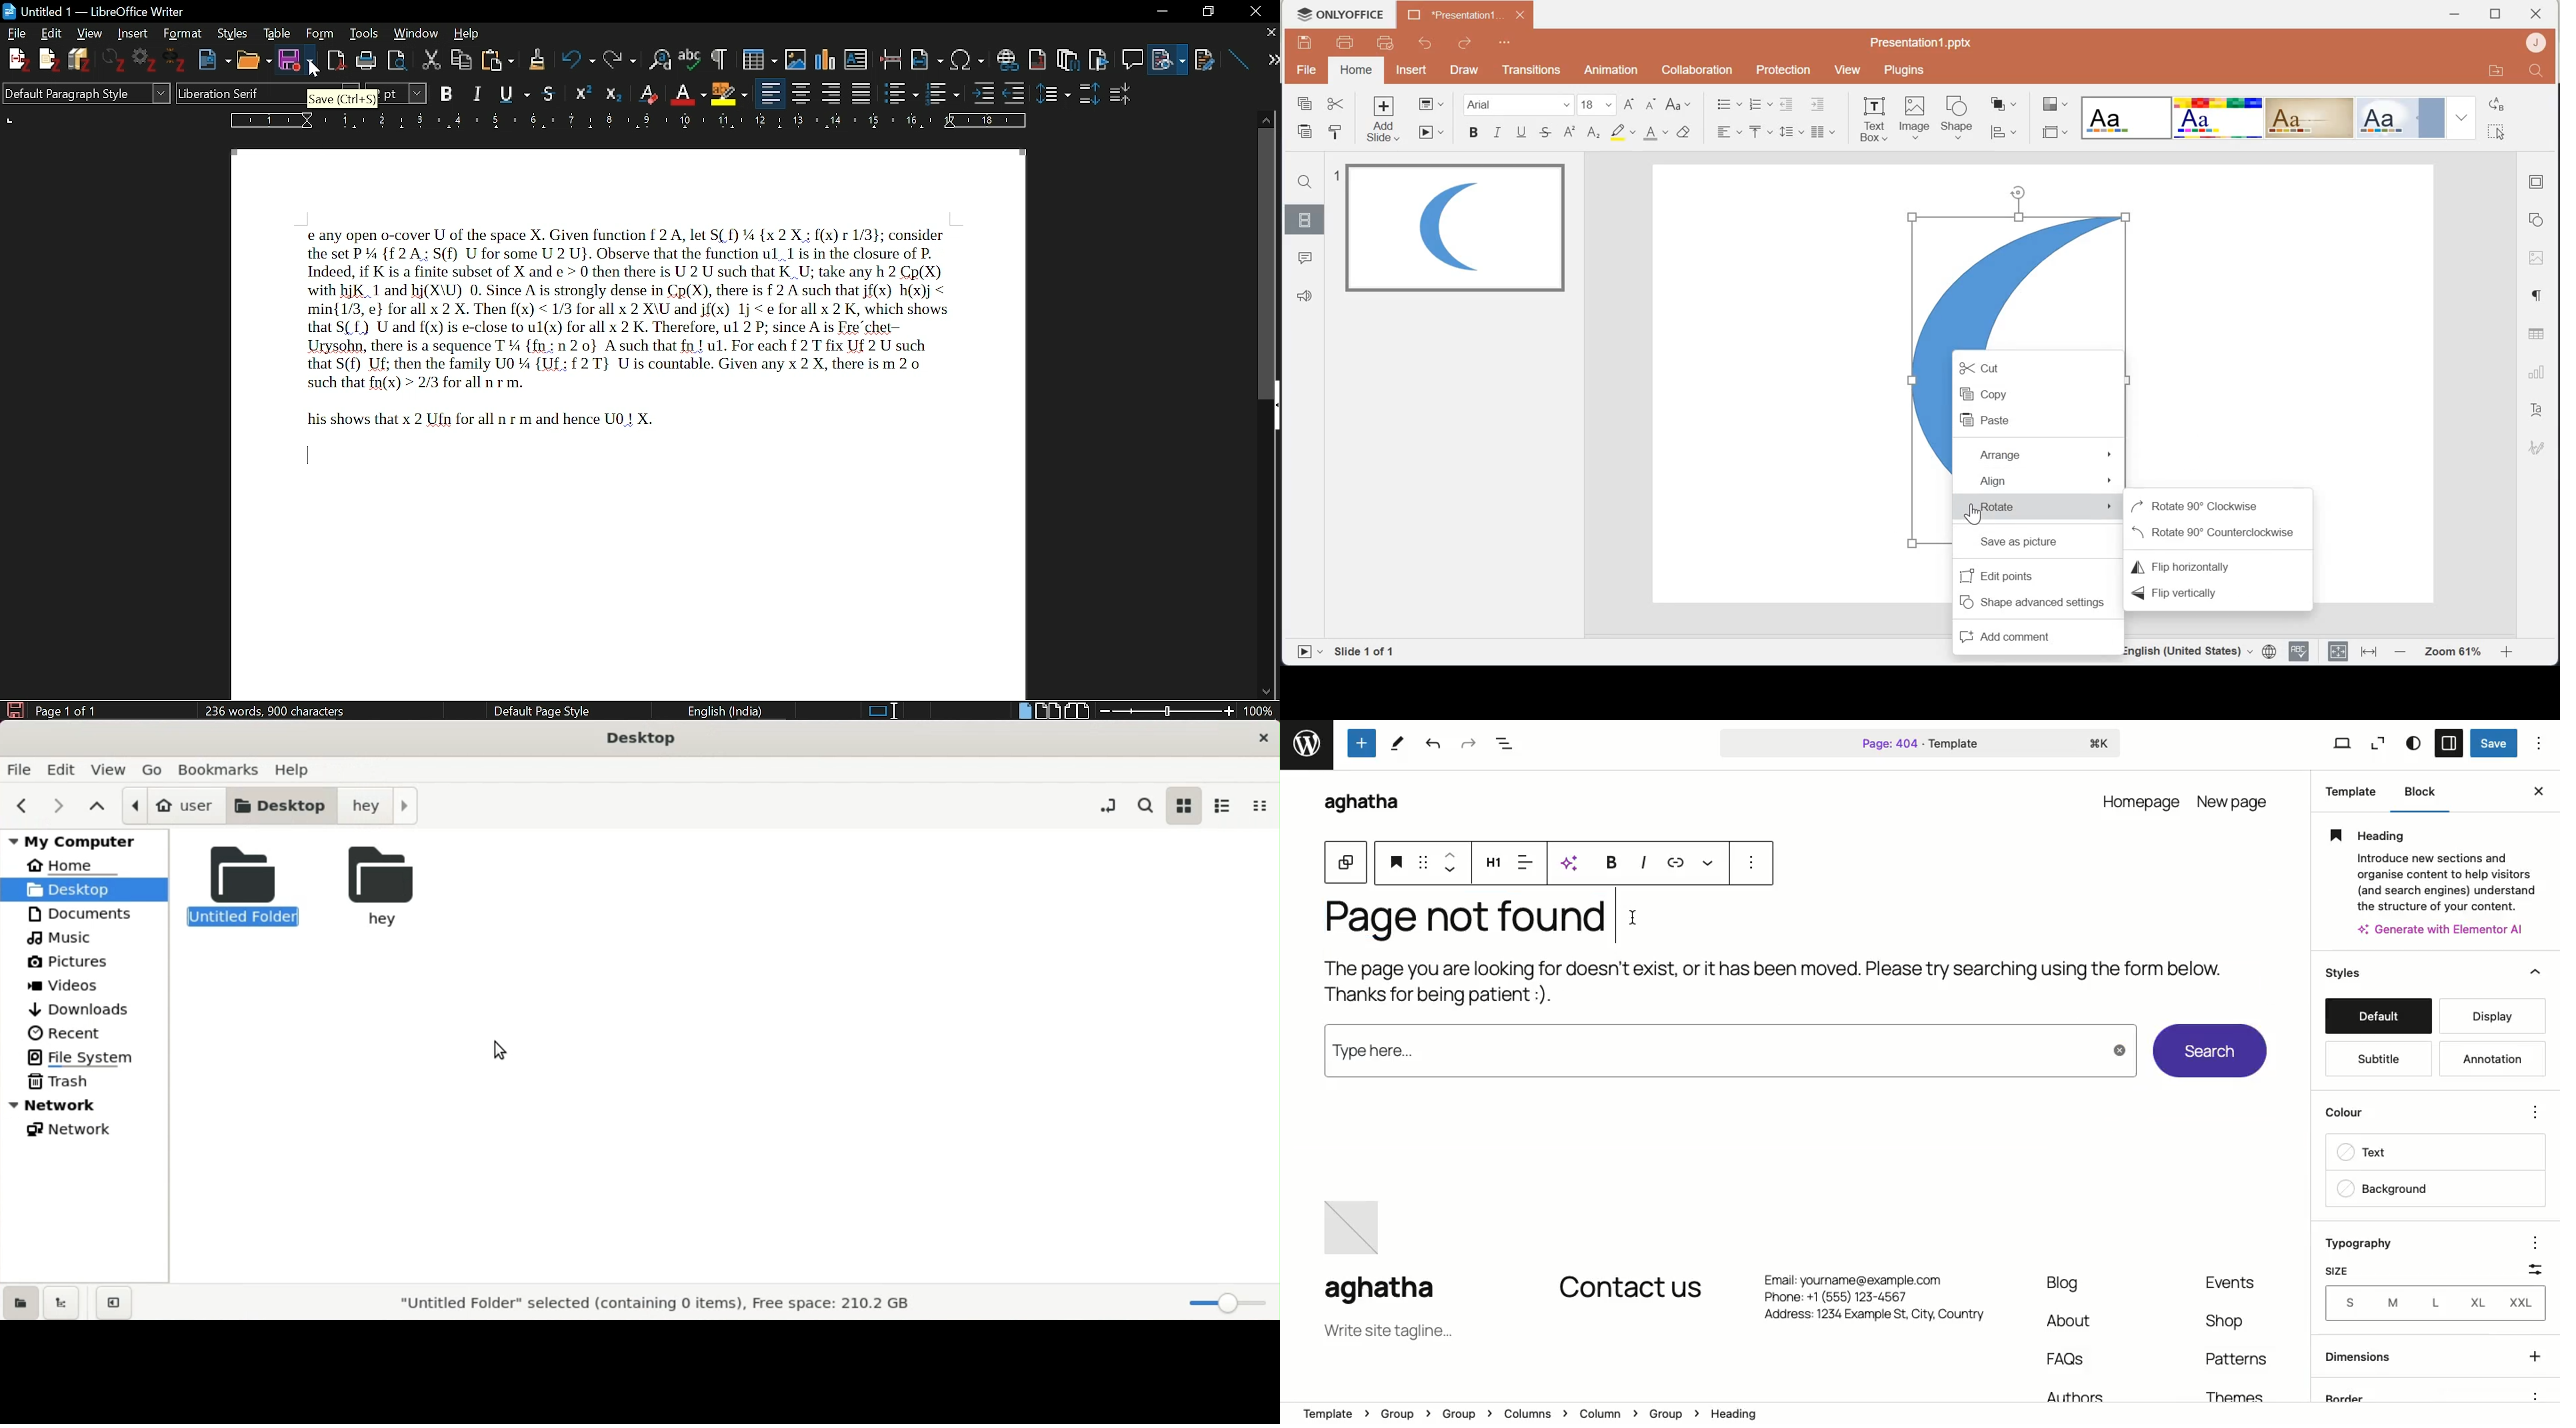  Describe the element at coordinates (1611, 70) in the screenshot. I see `Animation` at that location.